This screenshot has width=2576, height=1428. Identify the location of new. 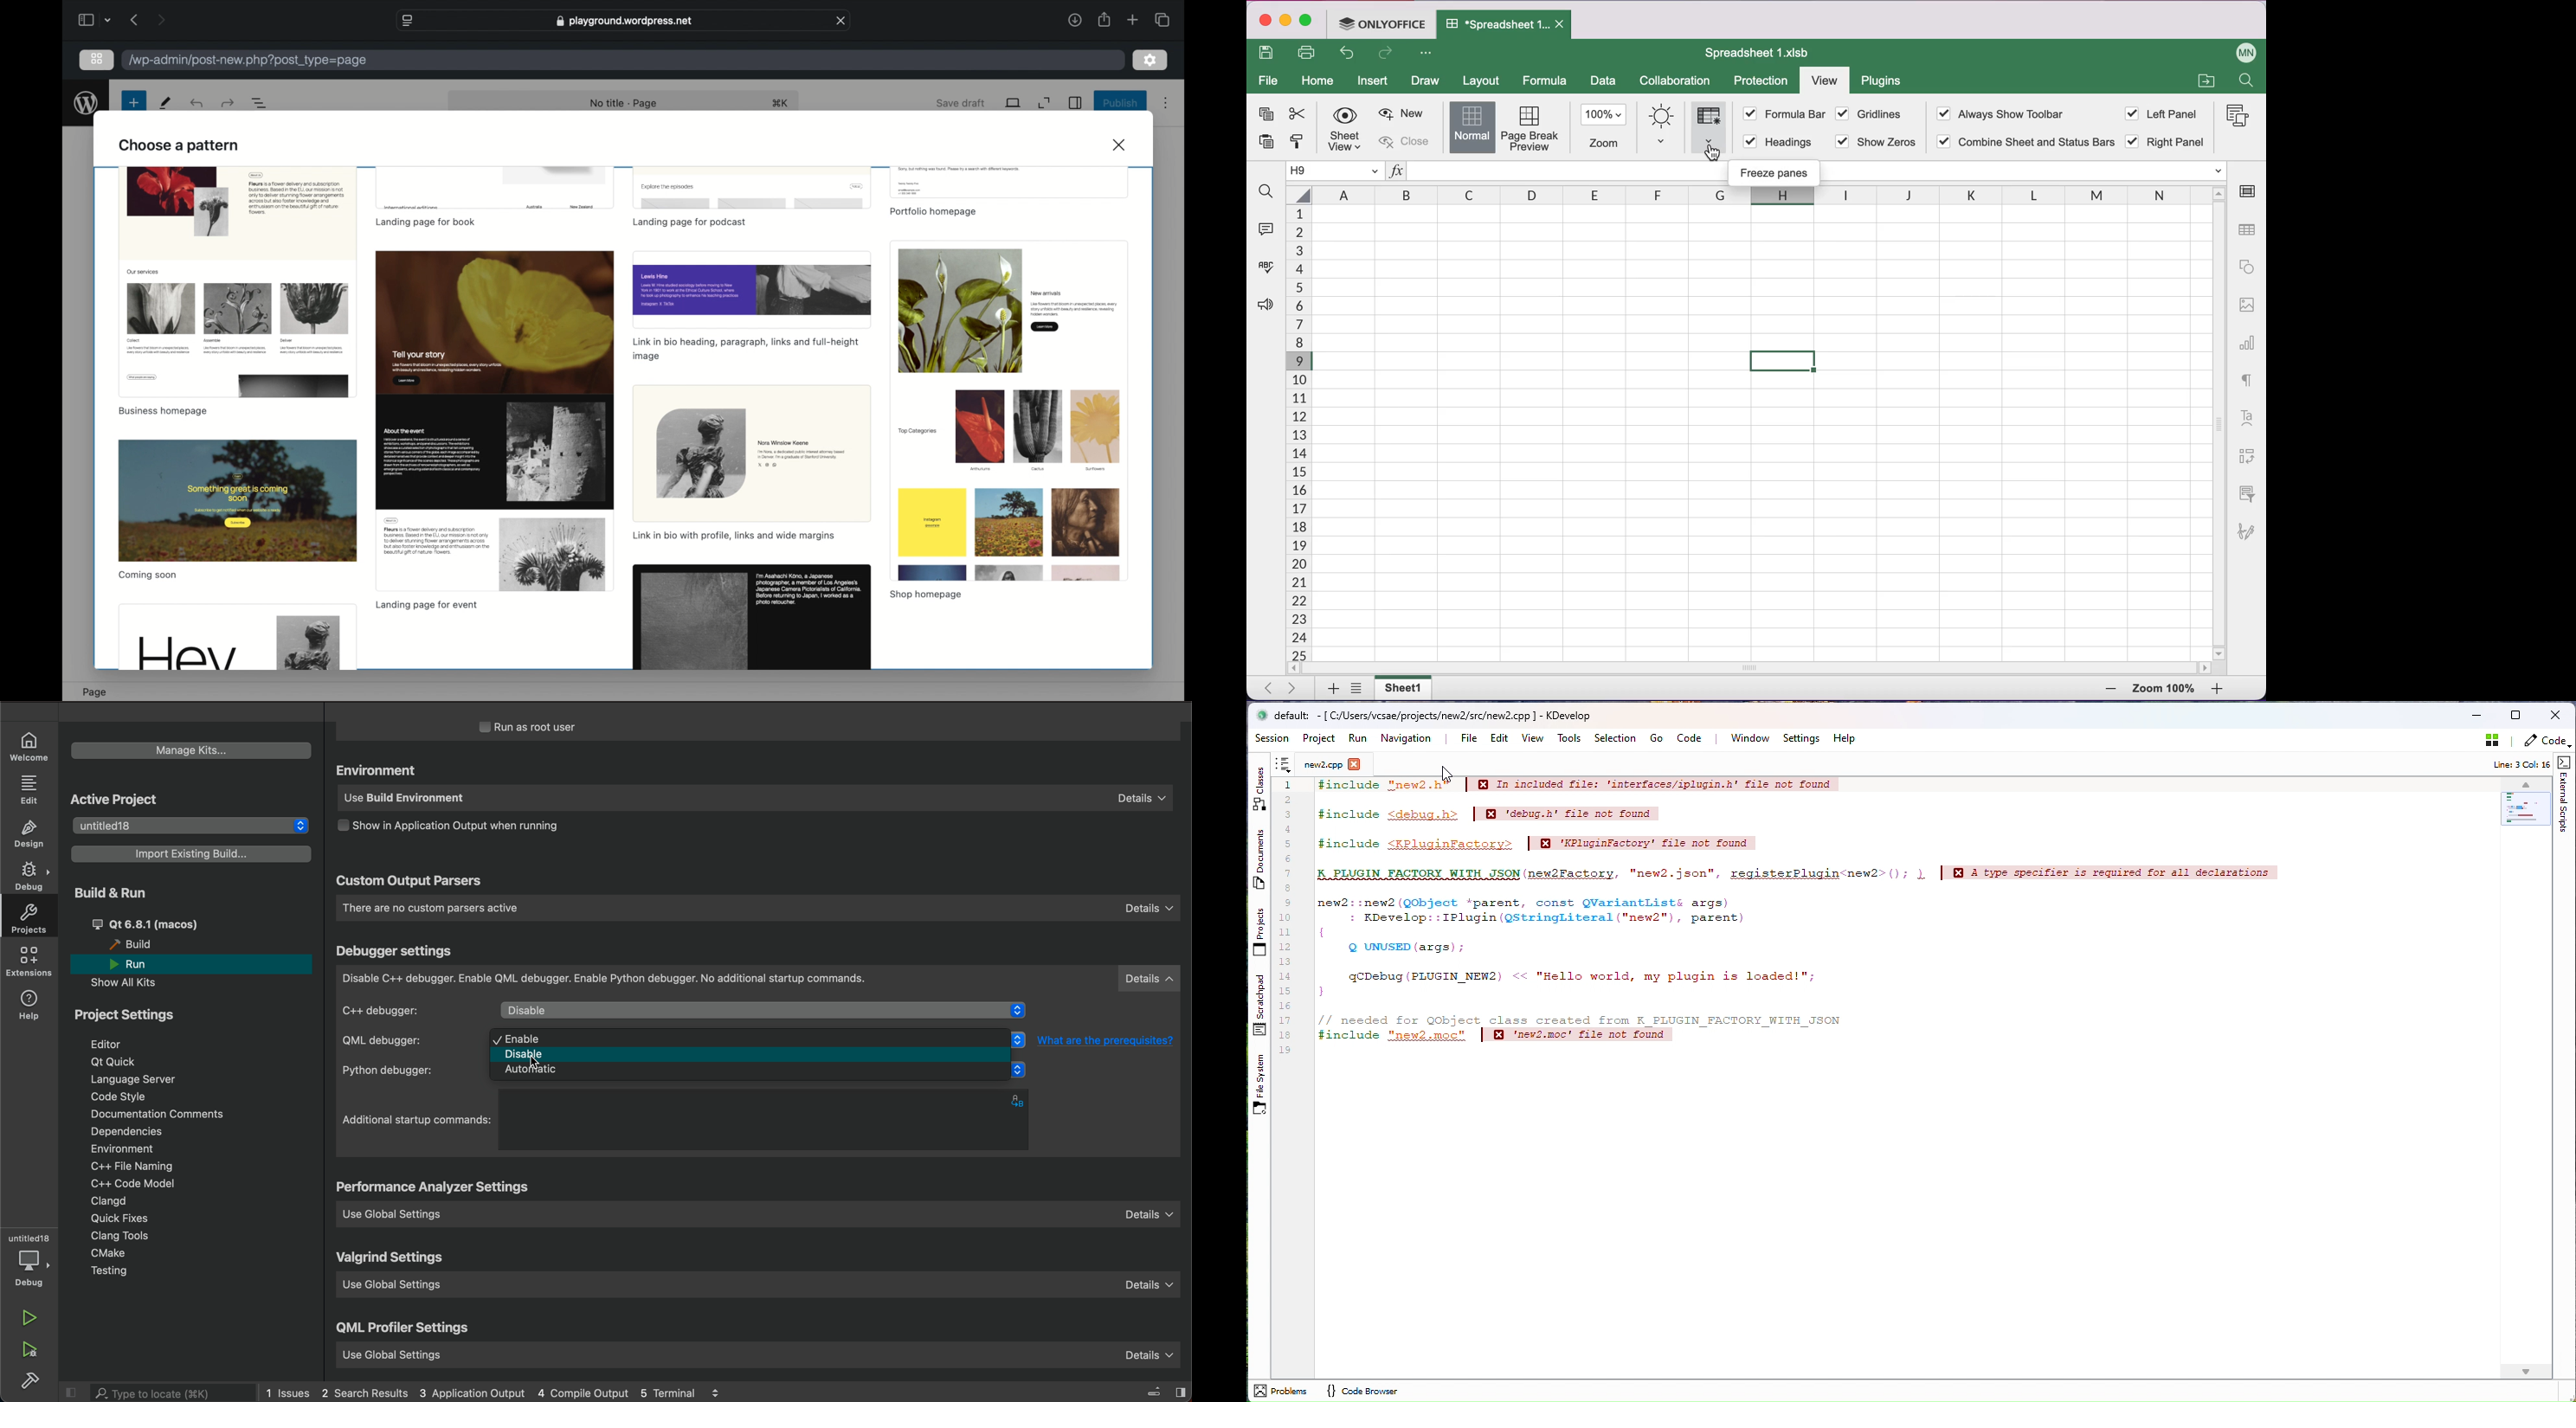
(133, 103).